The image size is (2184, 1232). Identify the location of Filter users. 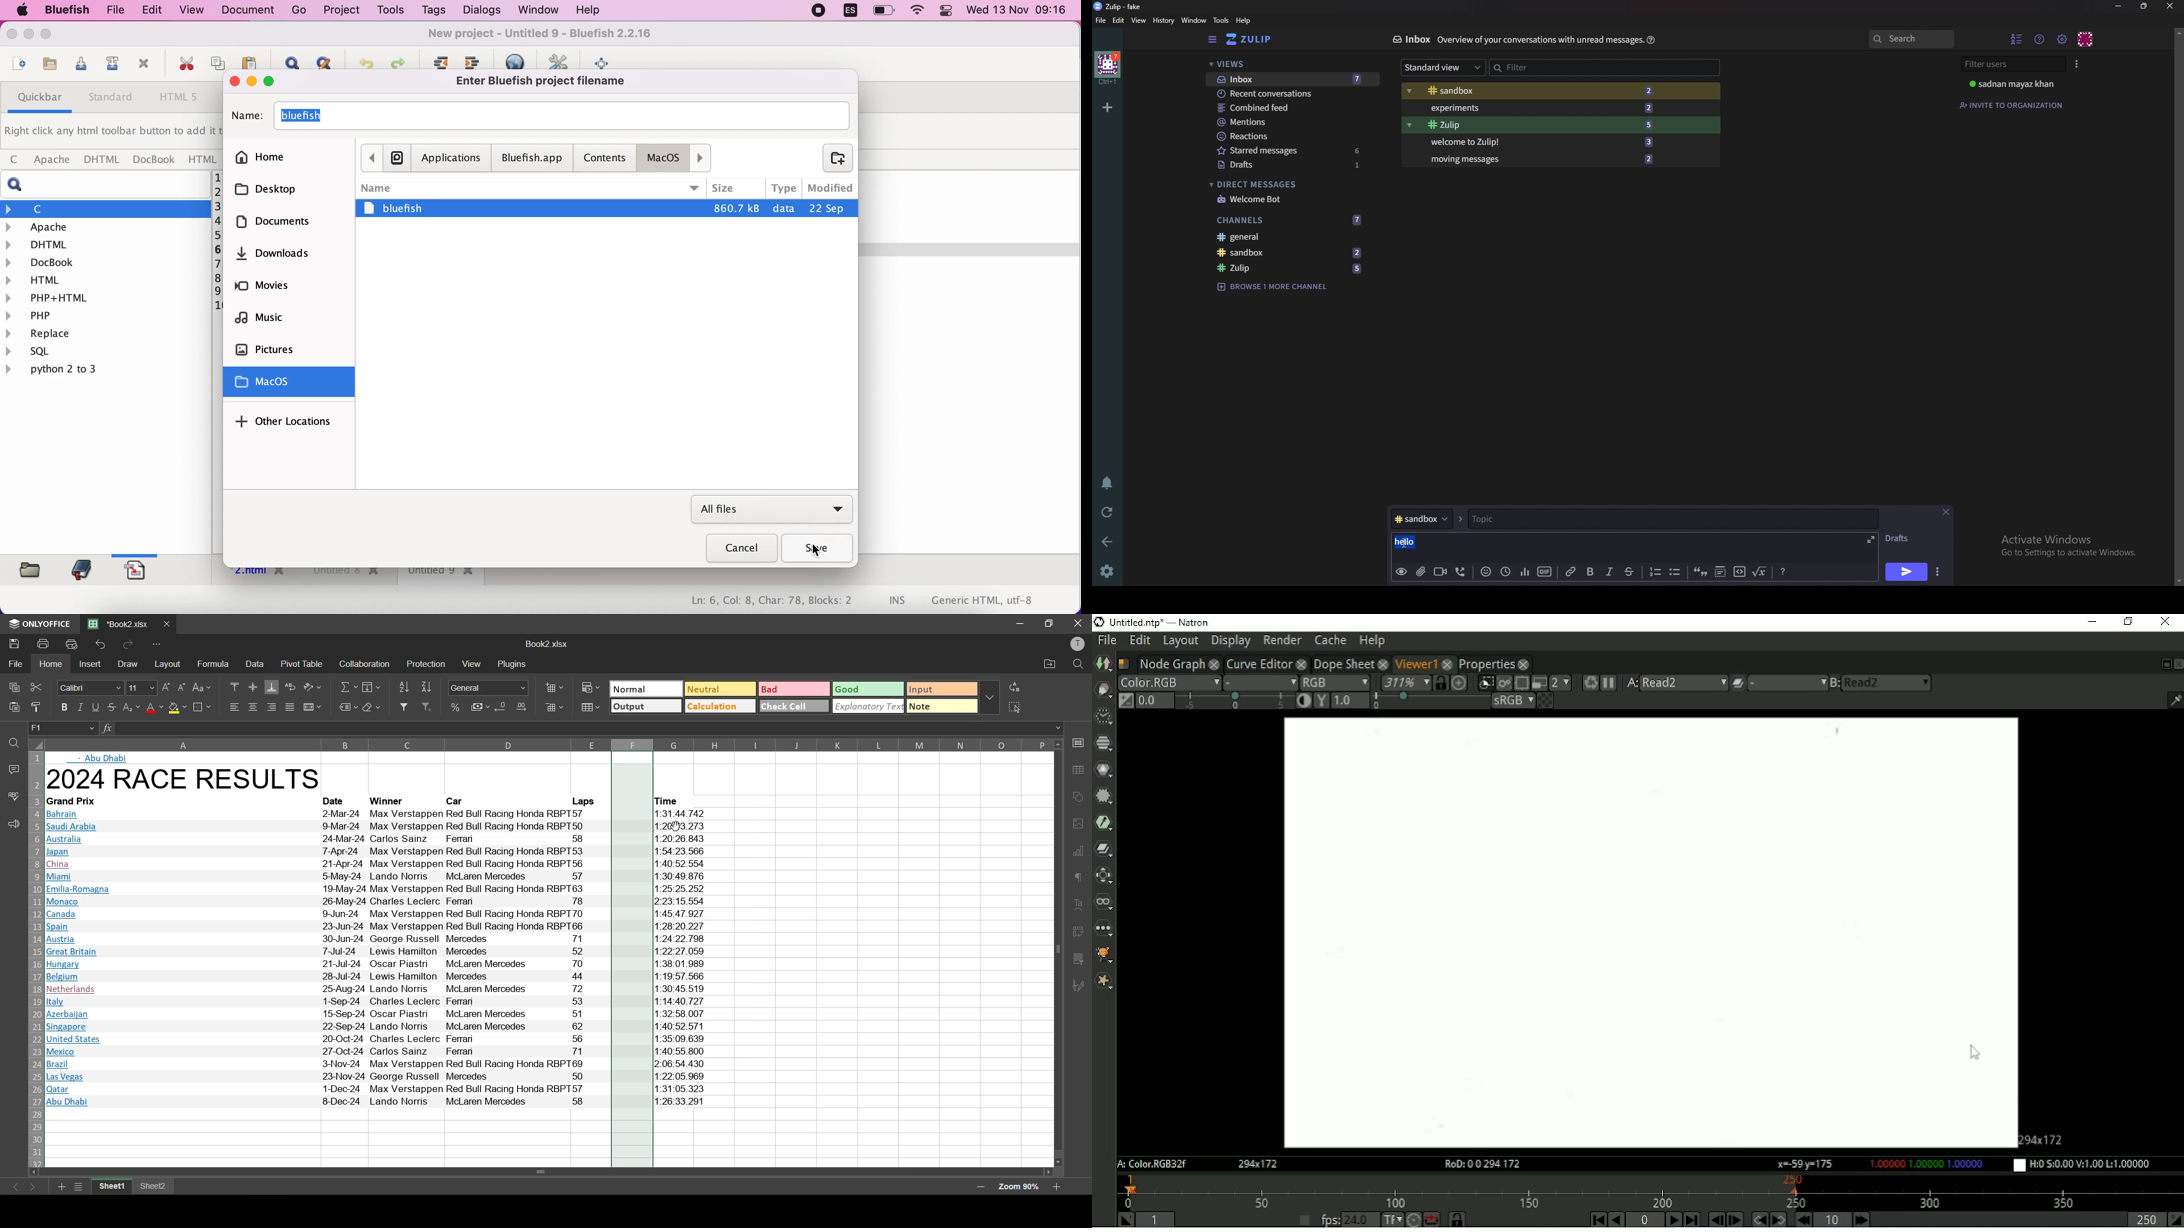
(2009, 64).